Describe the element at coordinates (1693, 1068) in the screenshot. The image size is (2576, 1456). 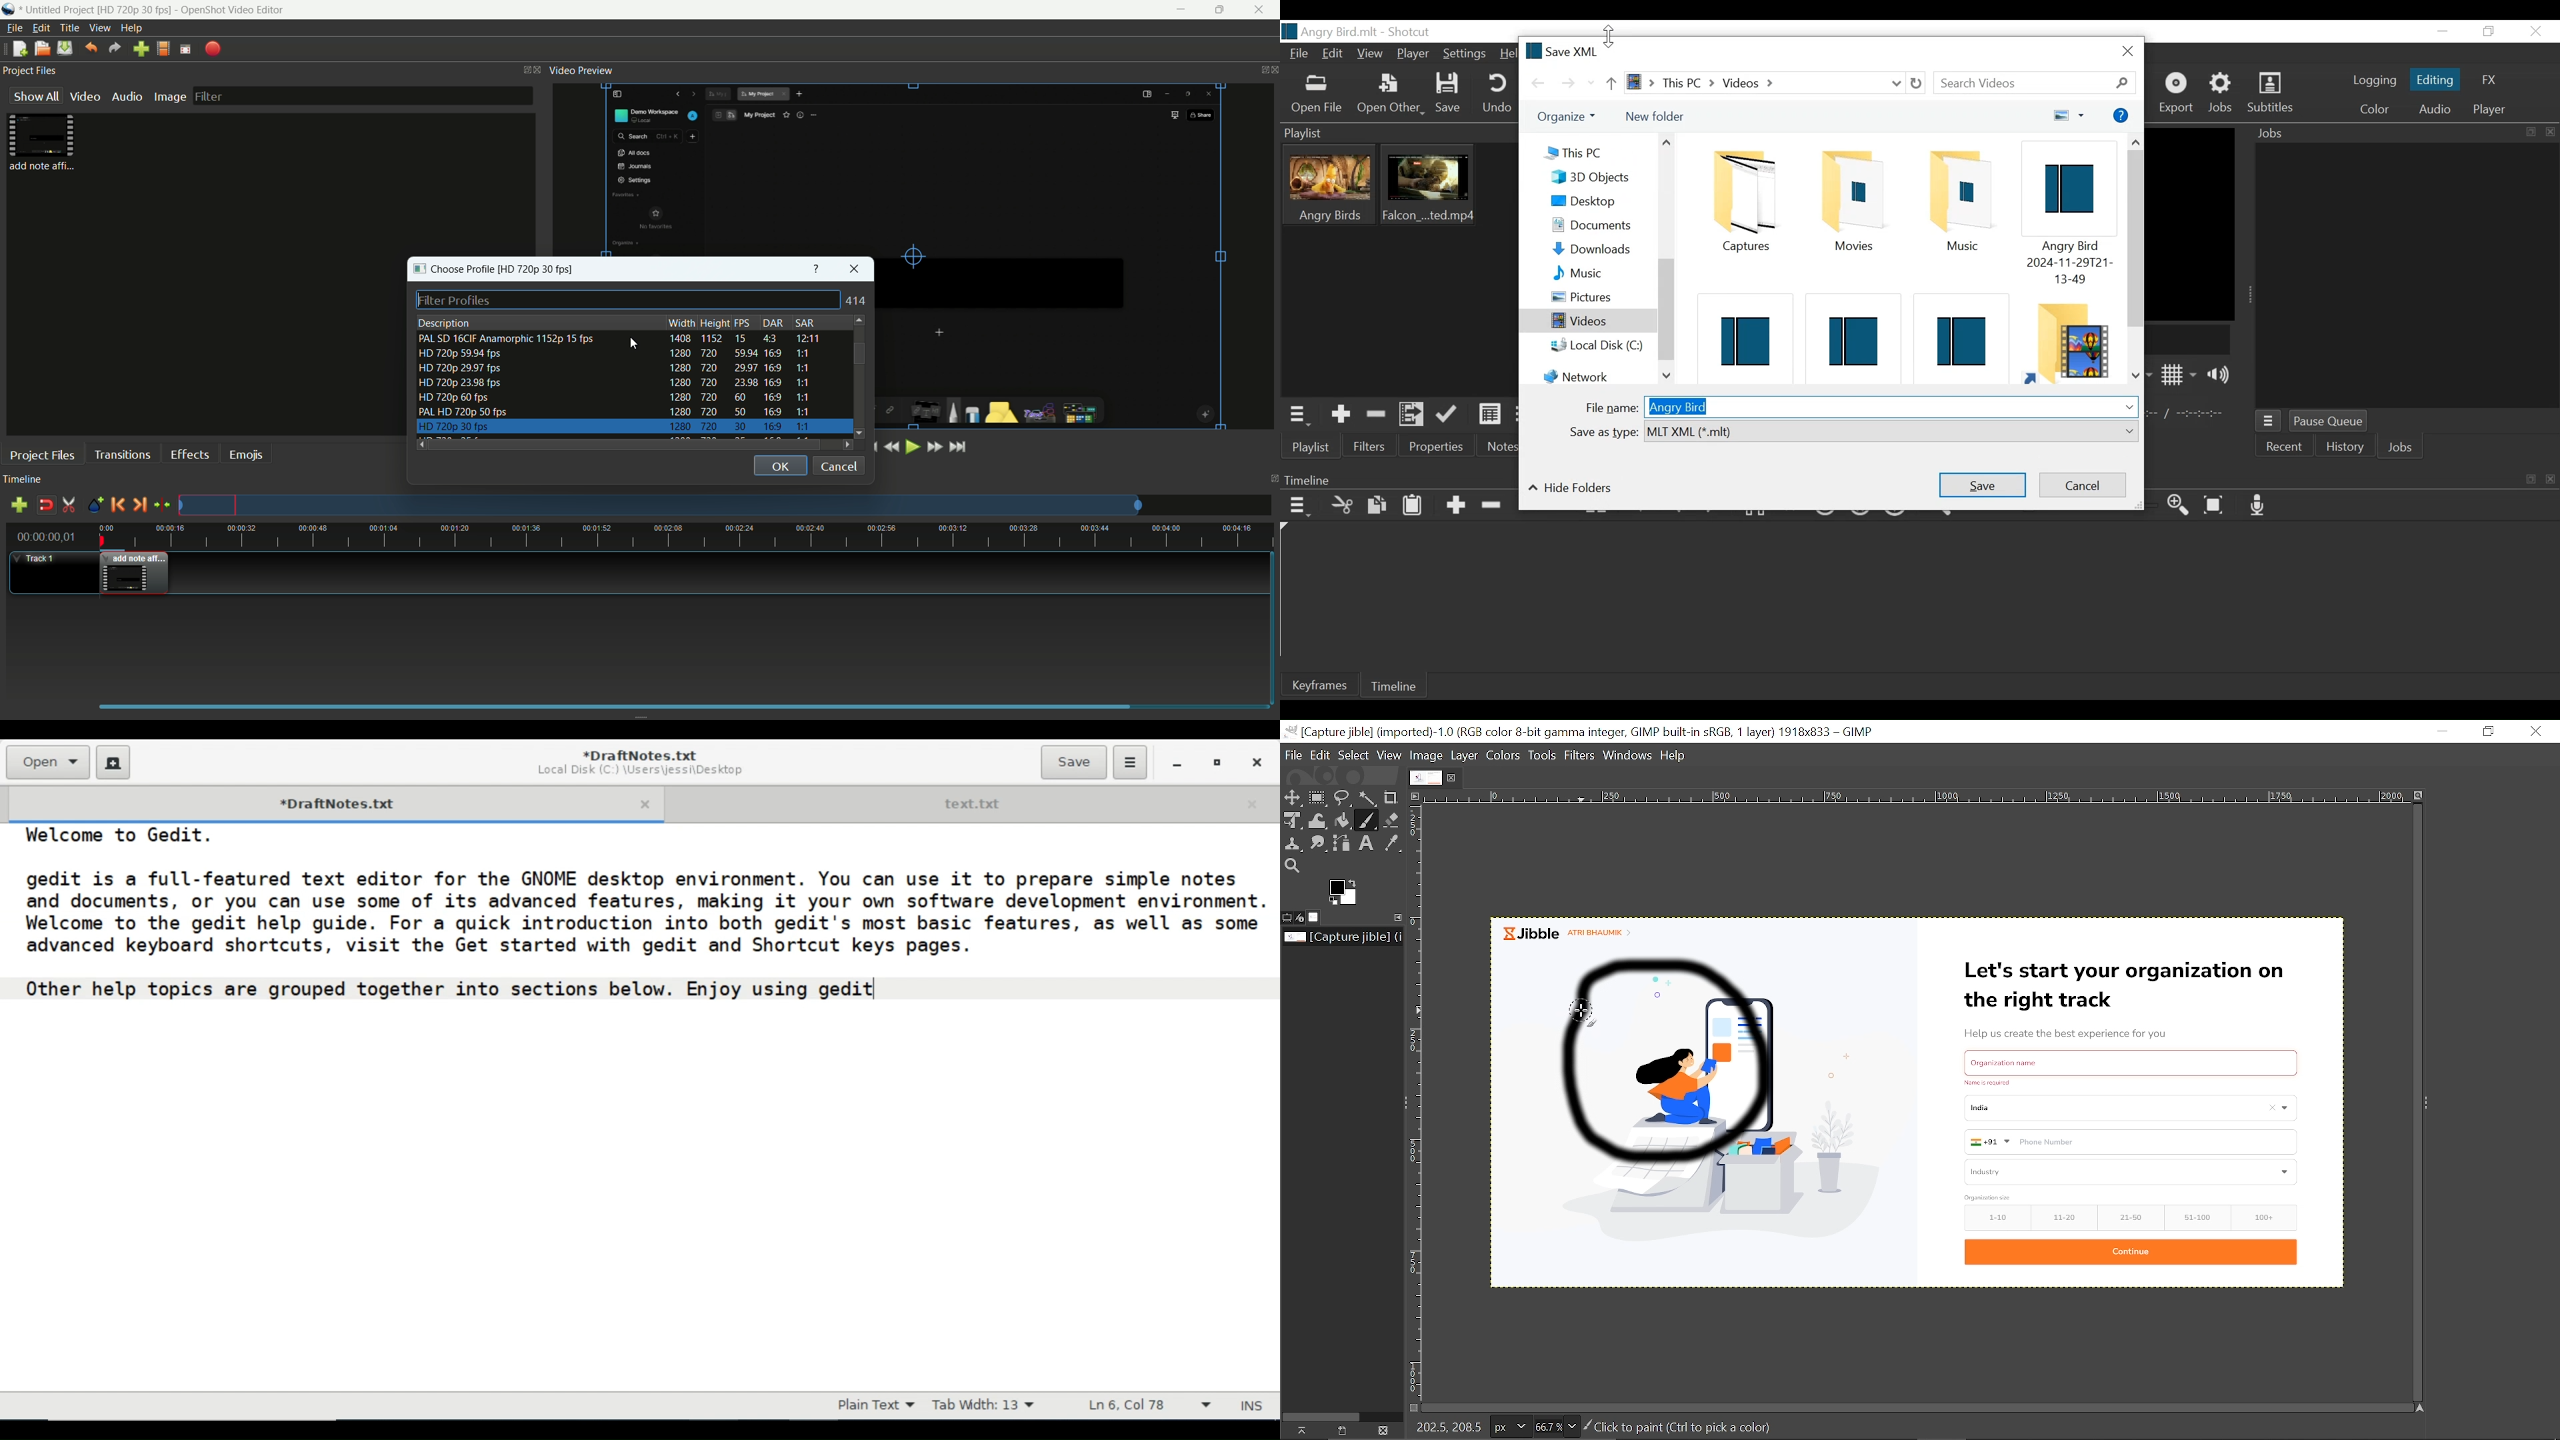
I see `Circle drawn using paintbrush` at that location.